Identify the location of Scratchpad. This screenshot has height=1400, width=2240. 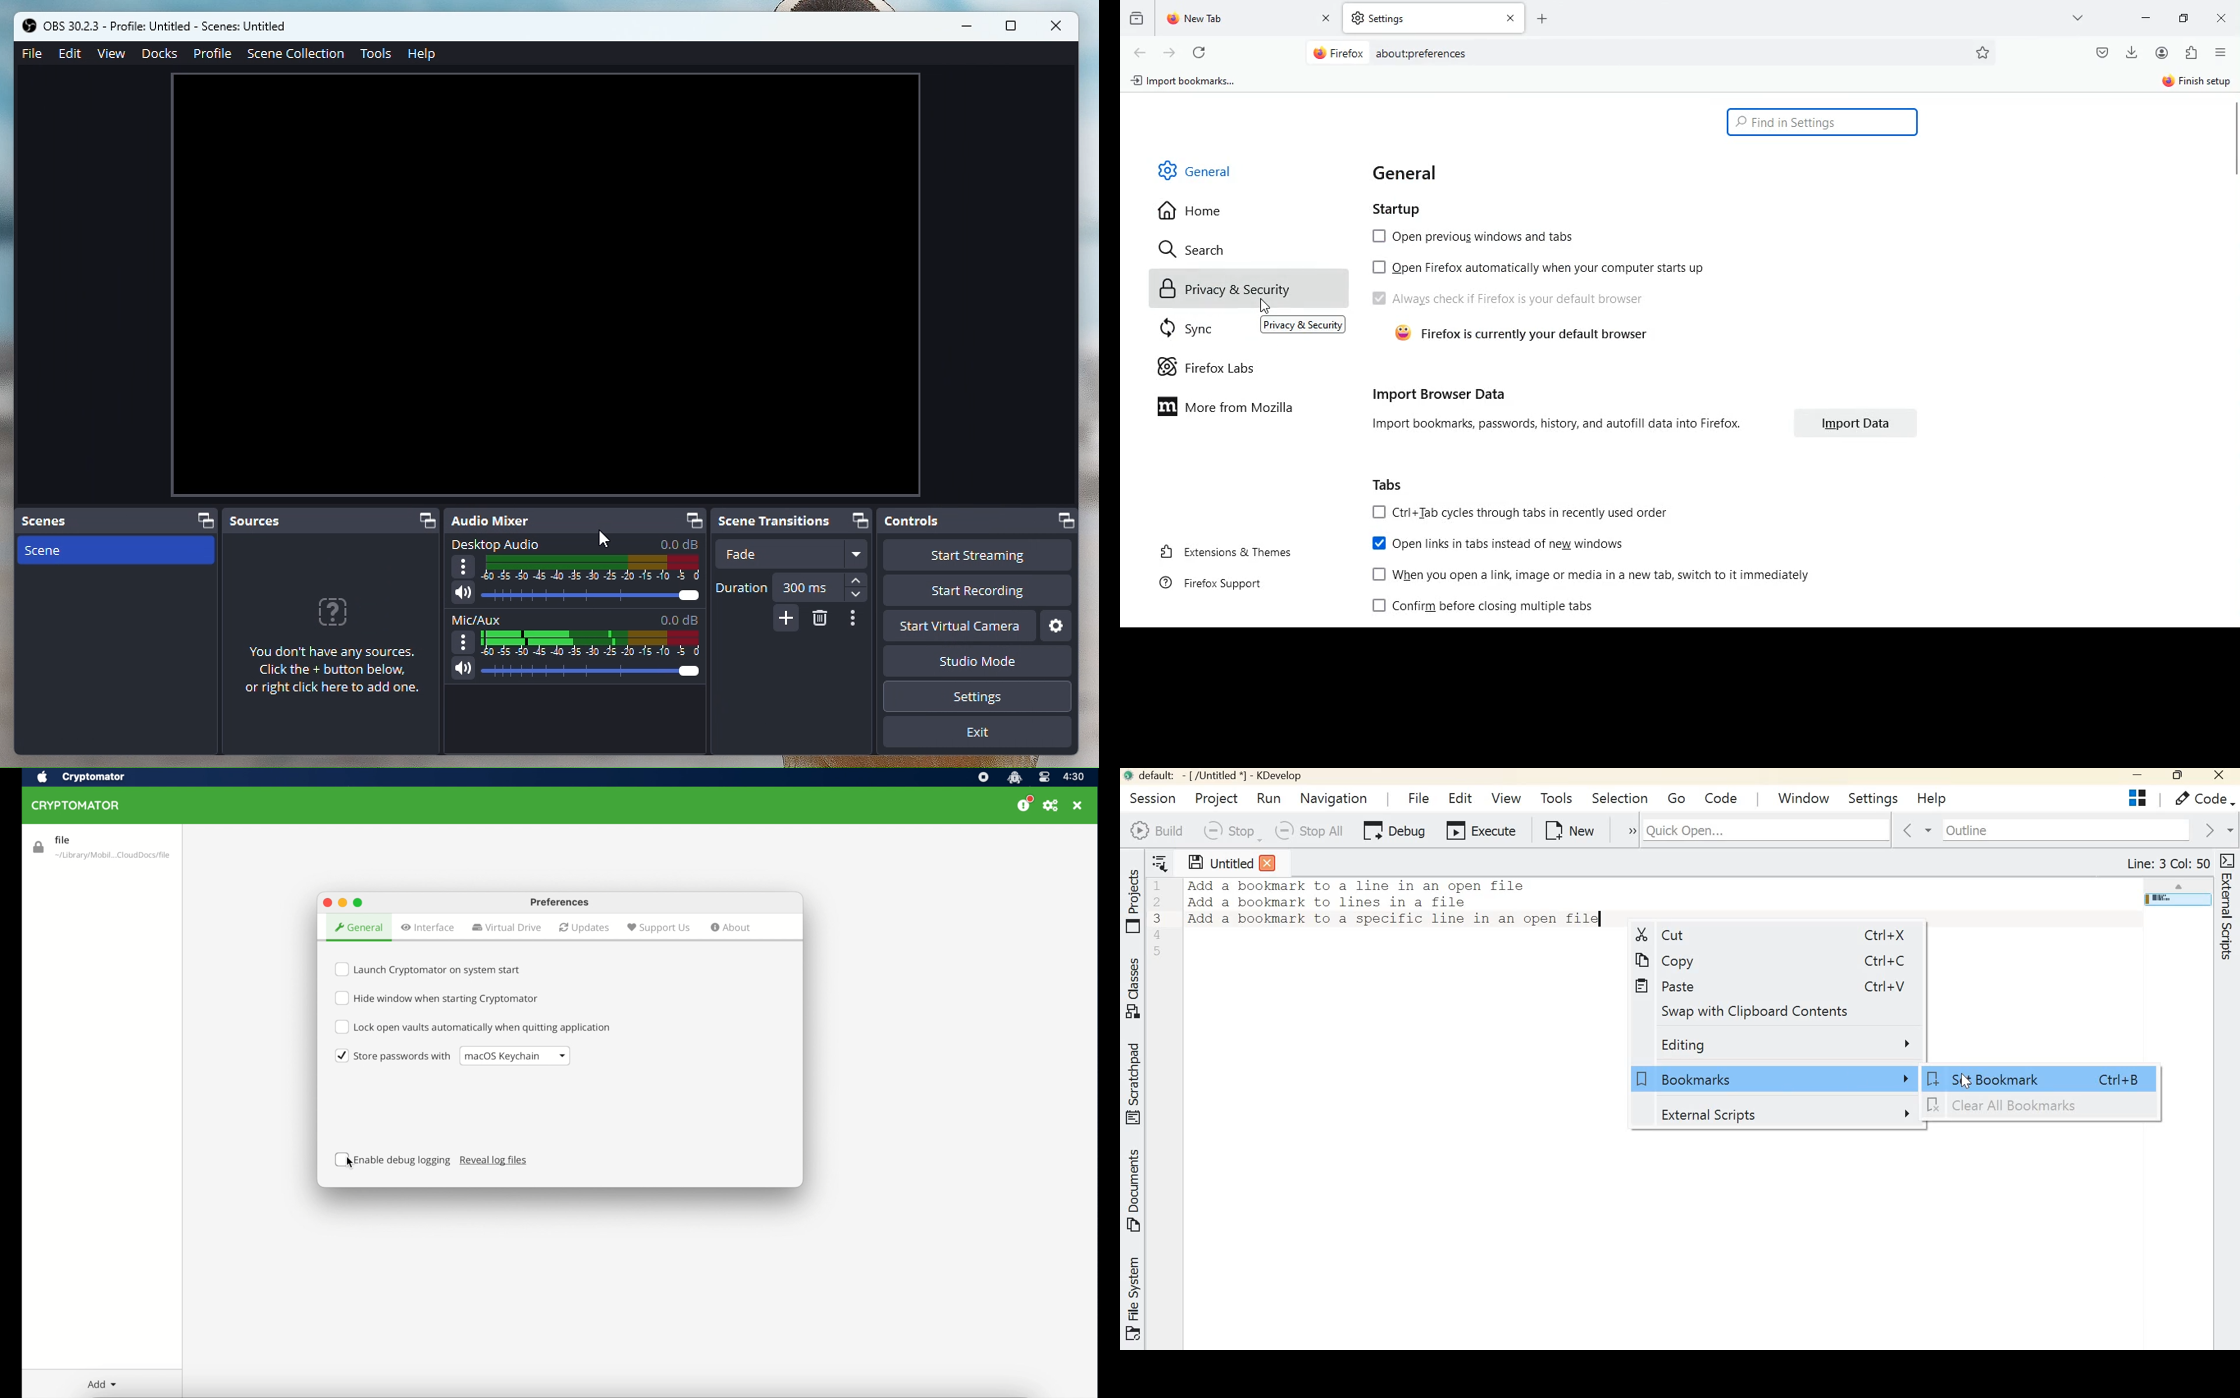
(1135, 1084).